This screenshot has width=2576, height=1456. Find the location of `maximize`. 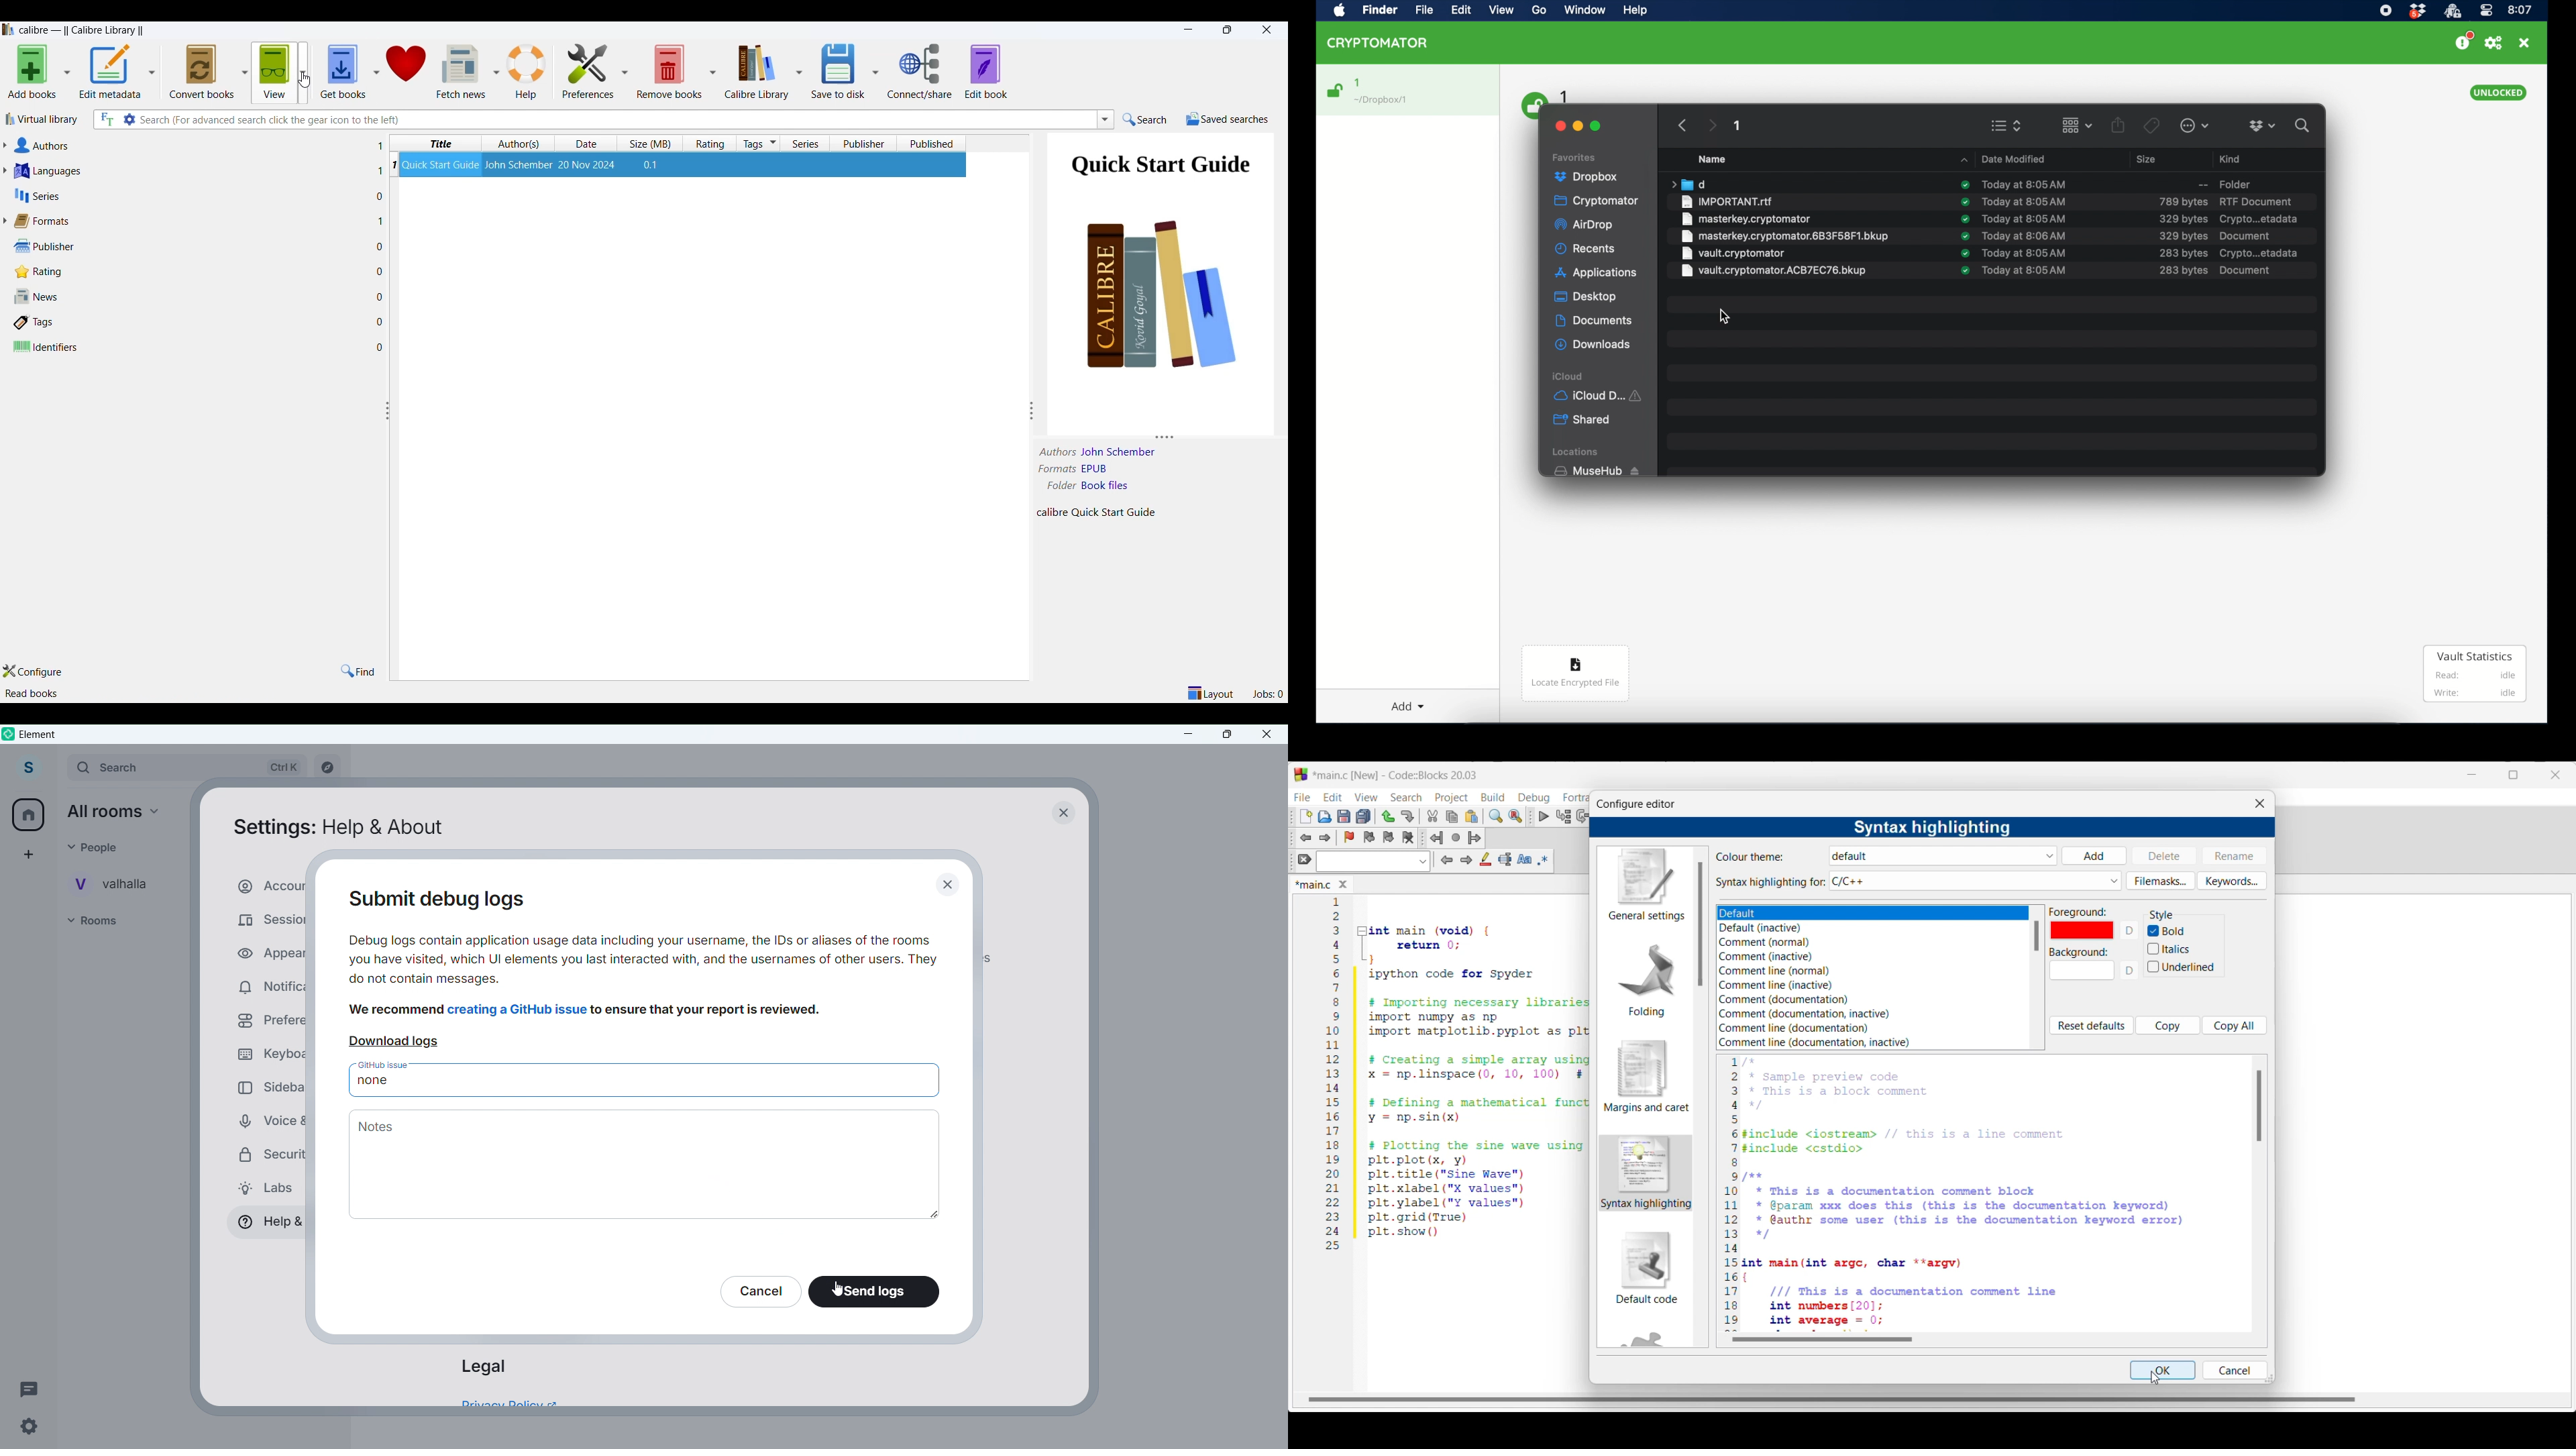

maximize is located at coordinates (1597, 126).